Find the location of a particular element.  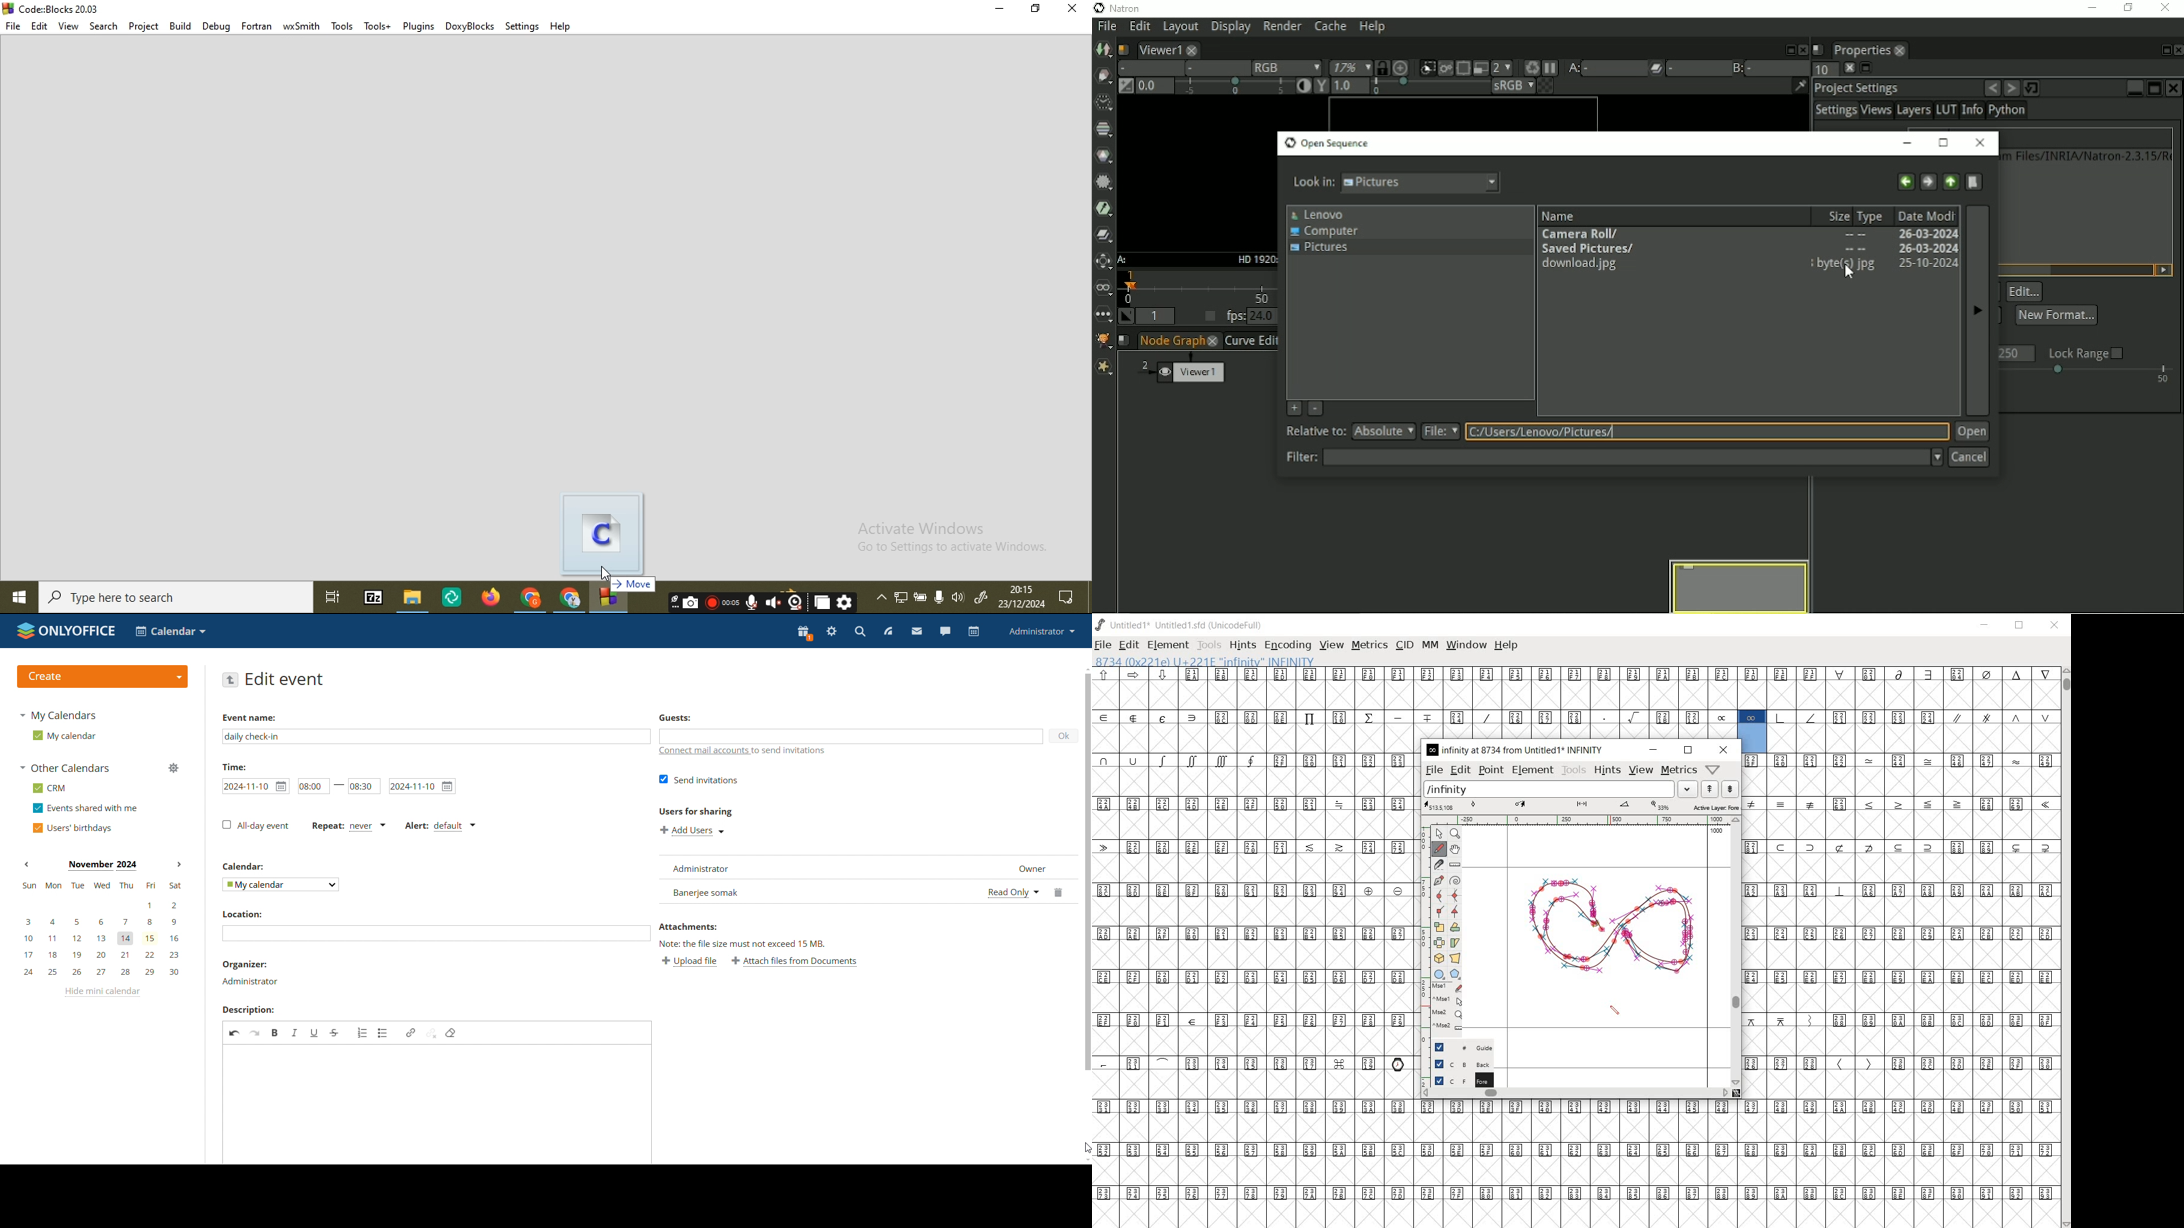

strike through is located at coordinates (335, 1033).